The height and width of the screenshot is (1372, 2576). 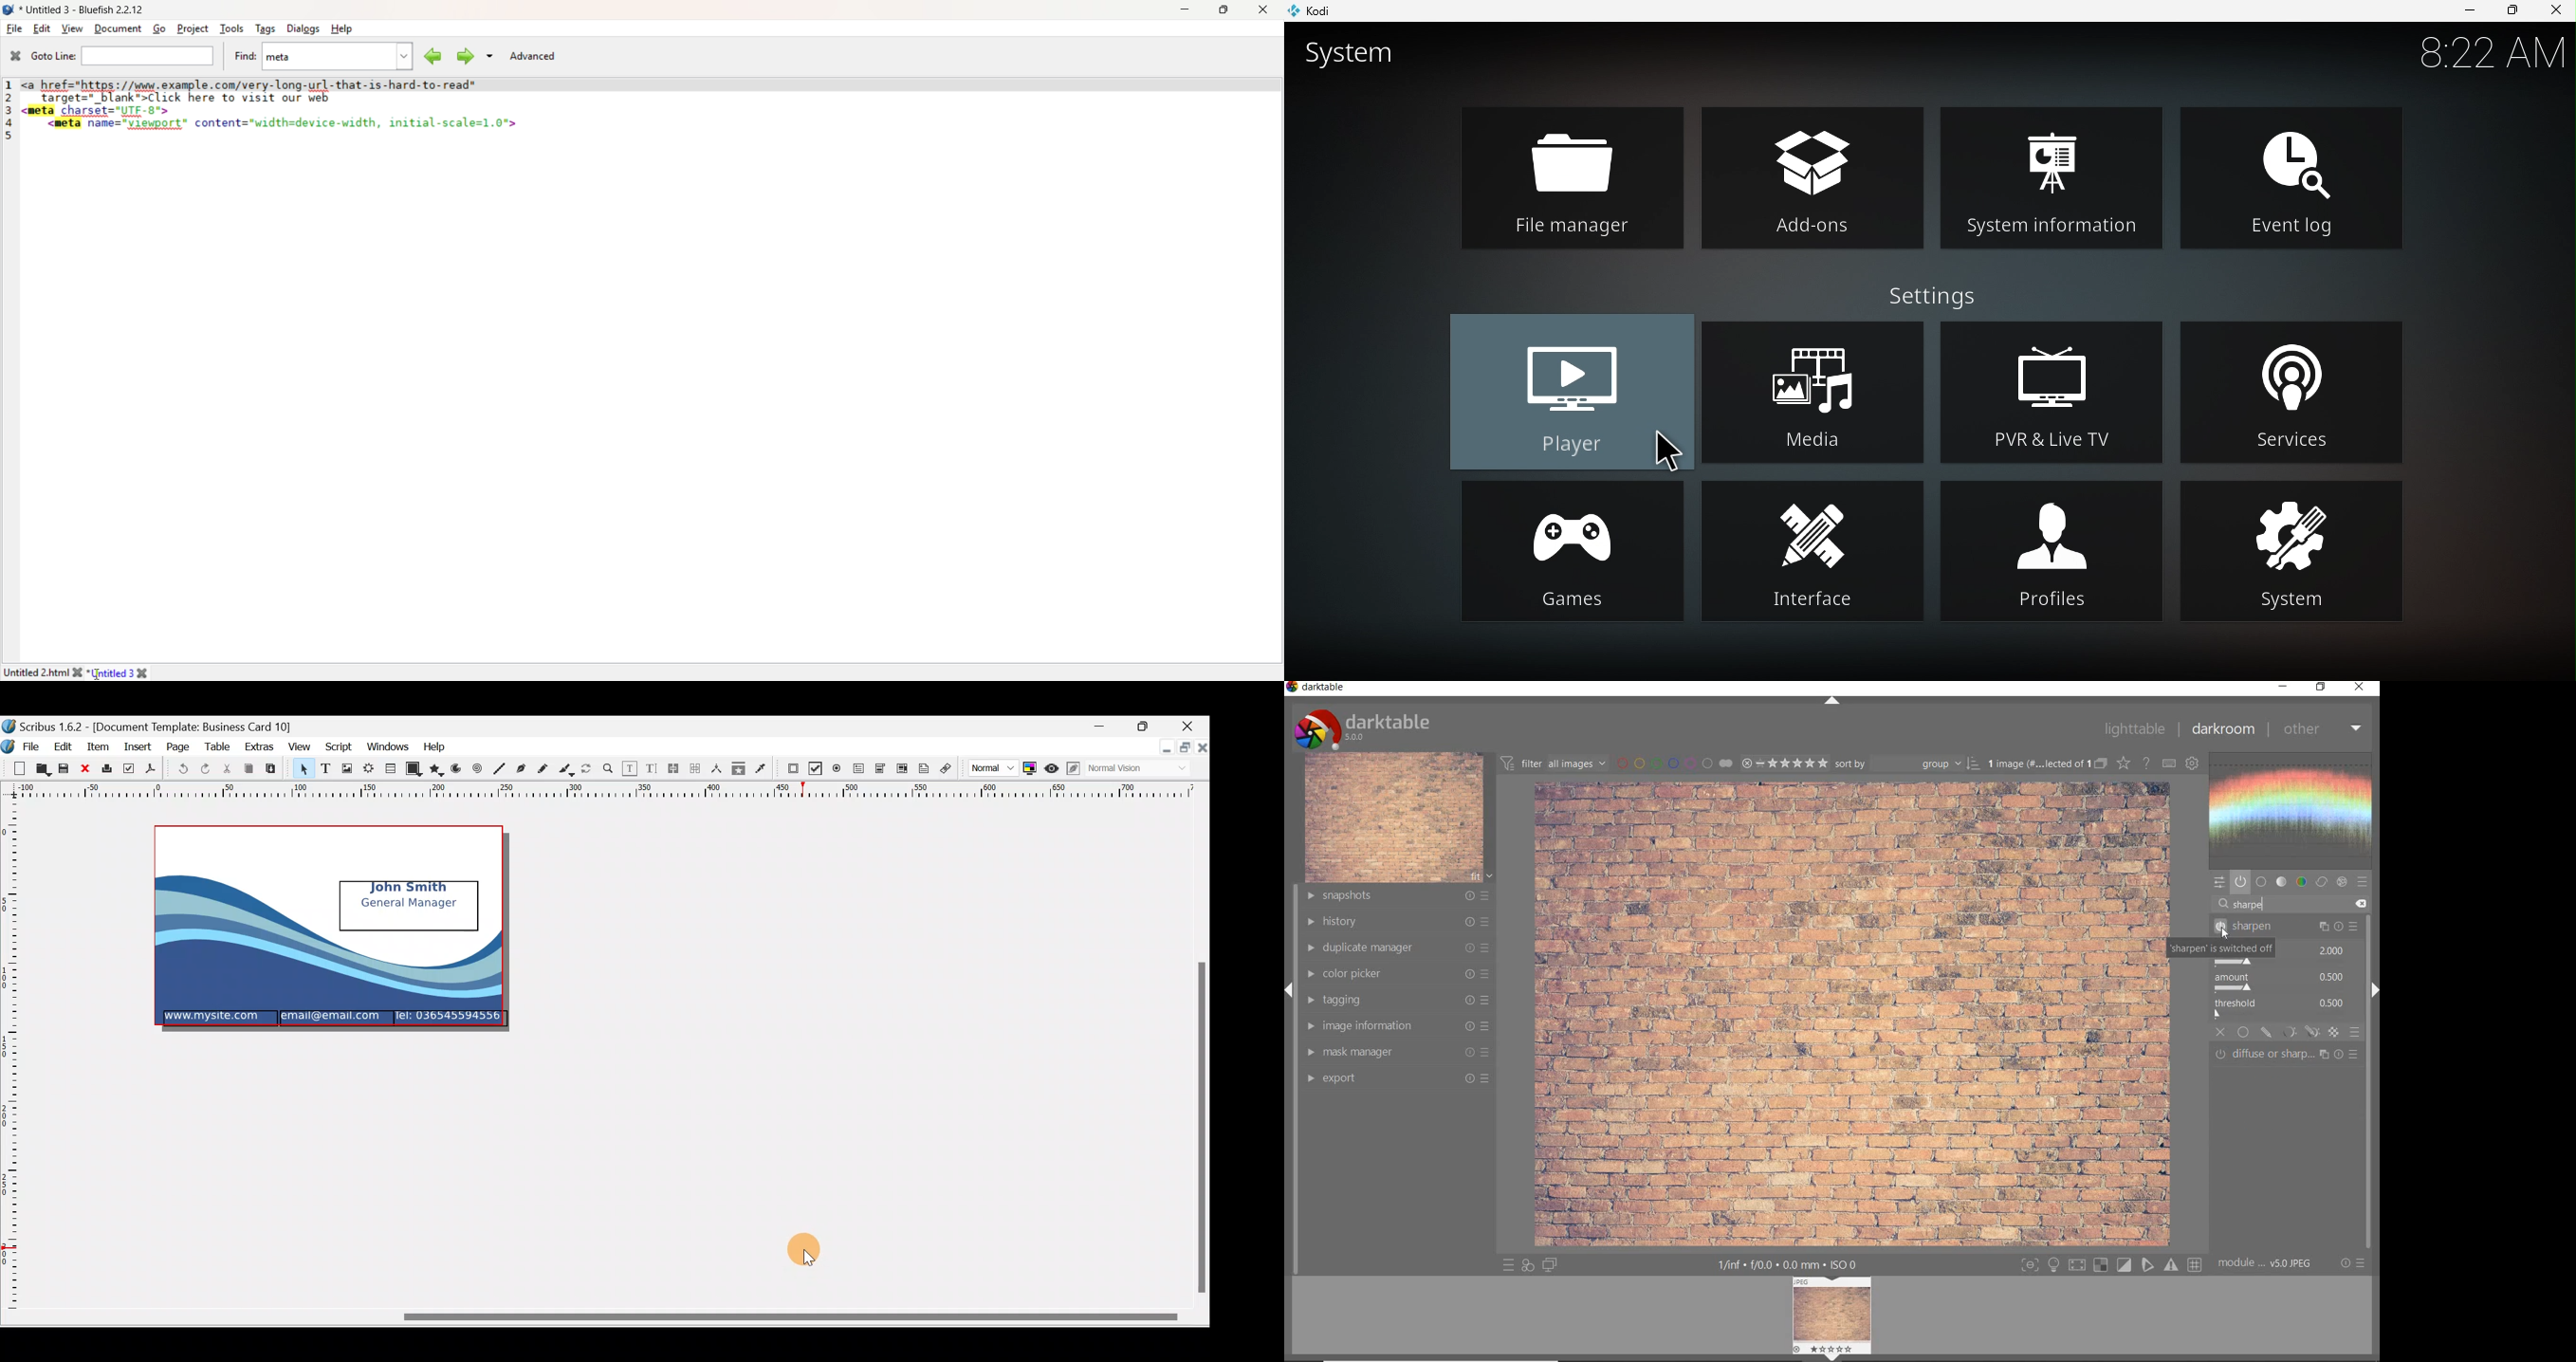 I want to click on Bezier curver, so click(x=521, y=769).